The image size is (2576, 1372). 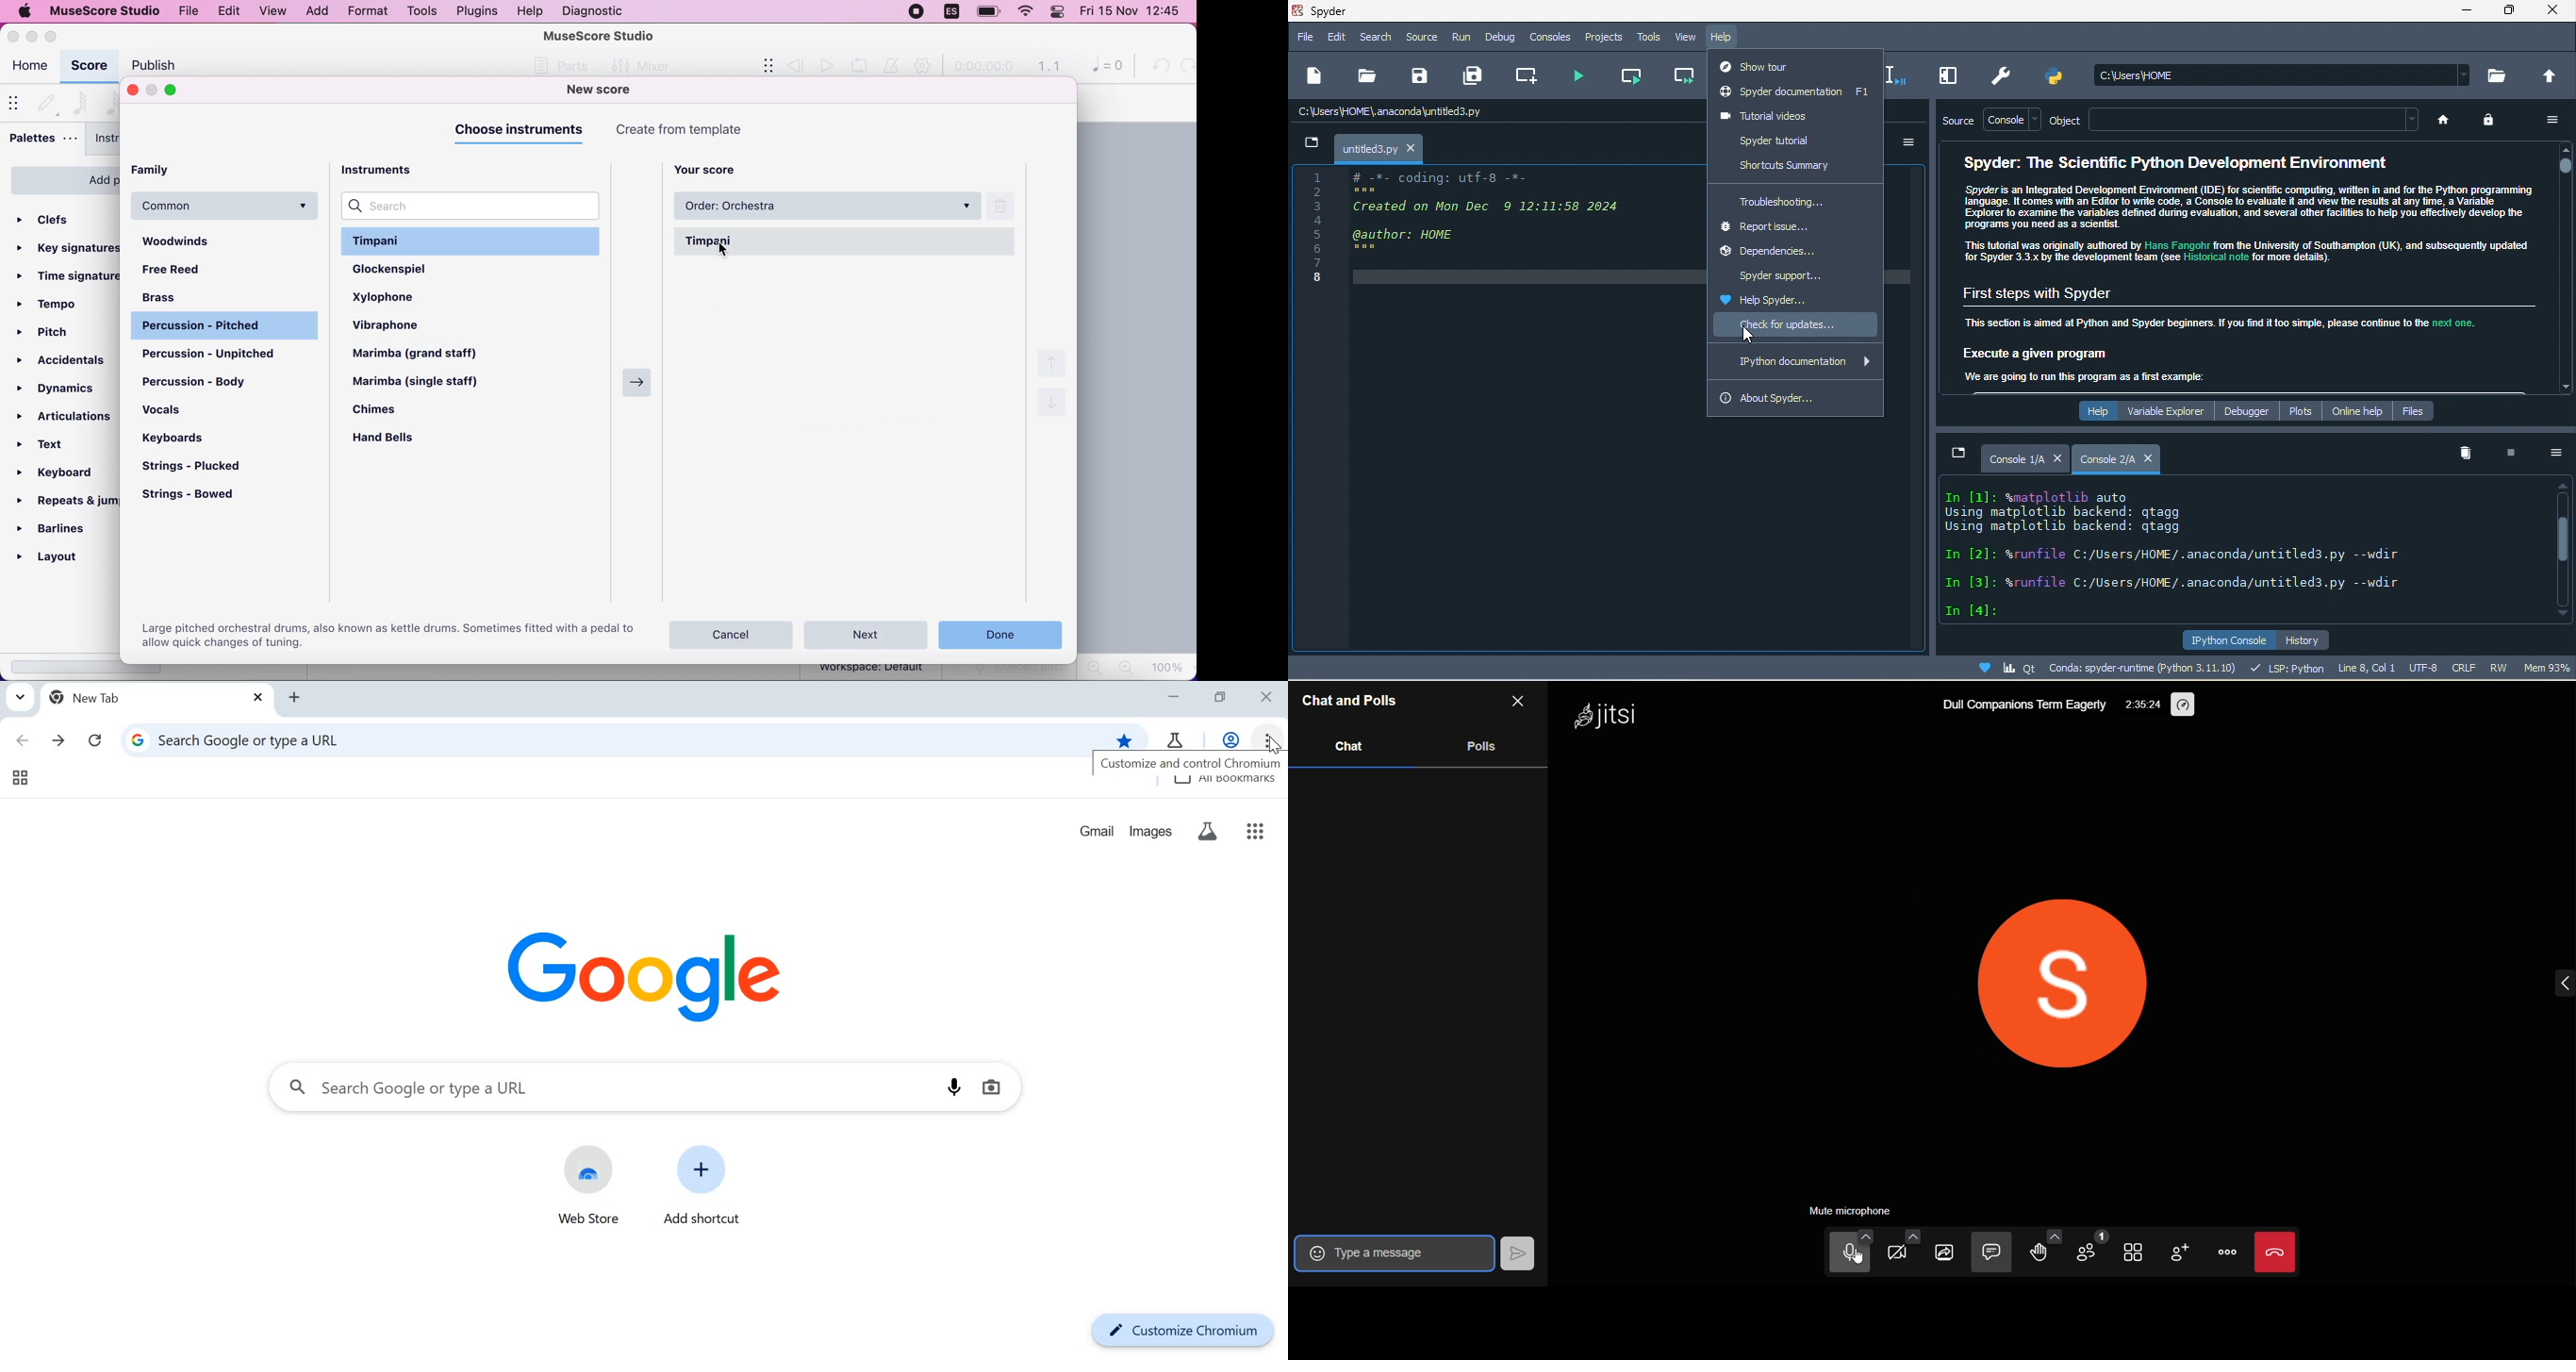 I want to click on remove all, so click(x=2464, y=454).